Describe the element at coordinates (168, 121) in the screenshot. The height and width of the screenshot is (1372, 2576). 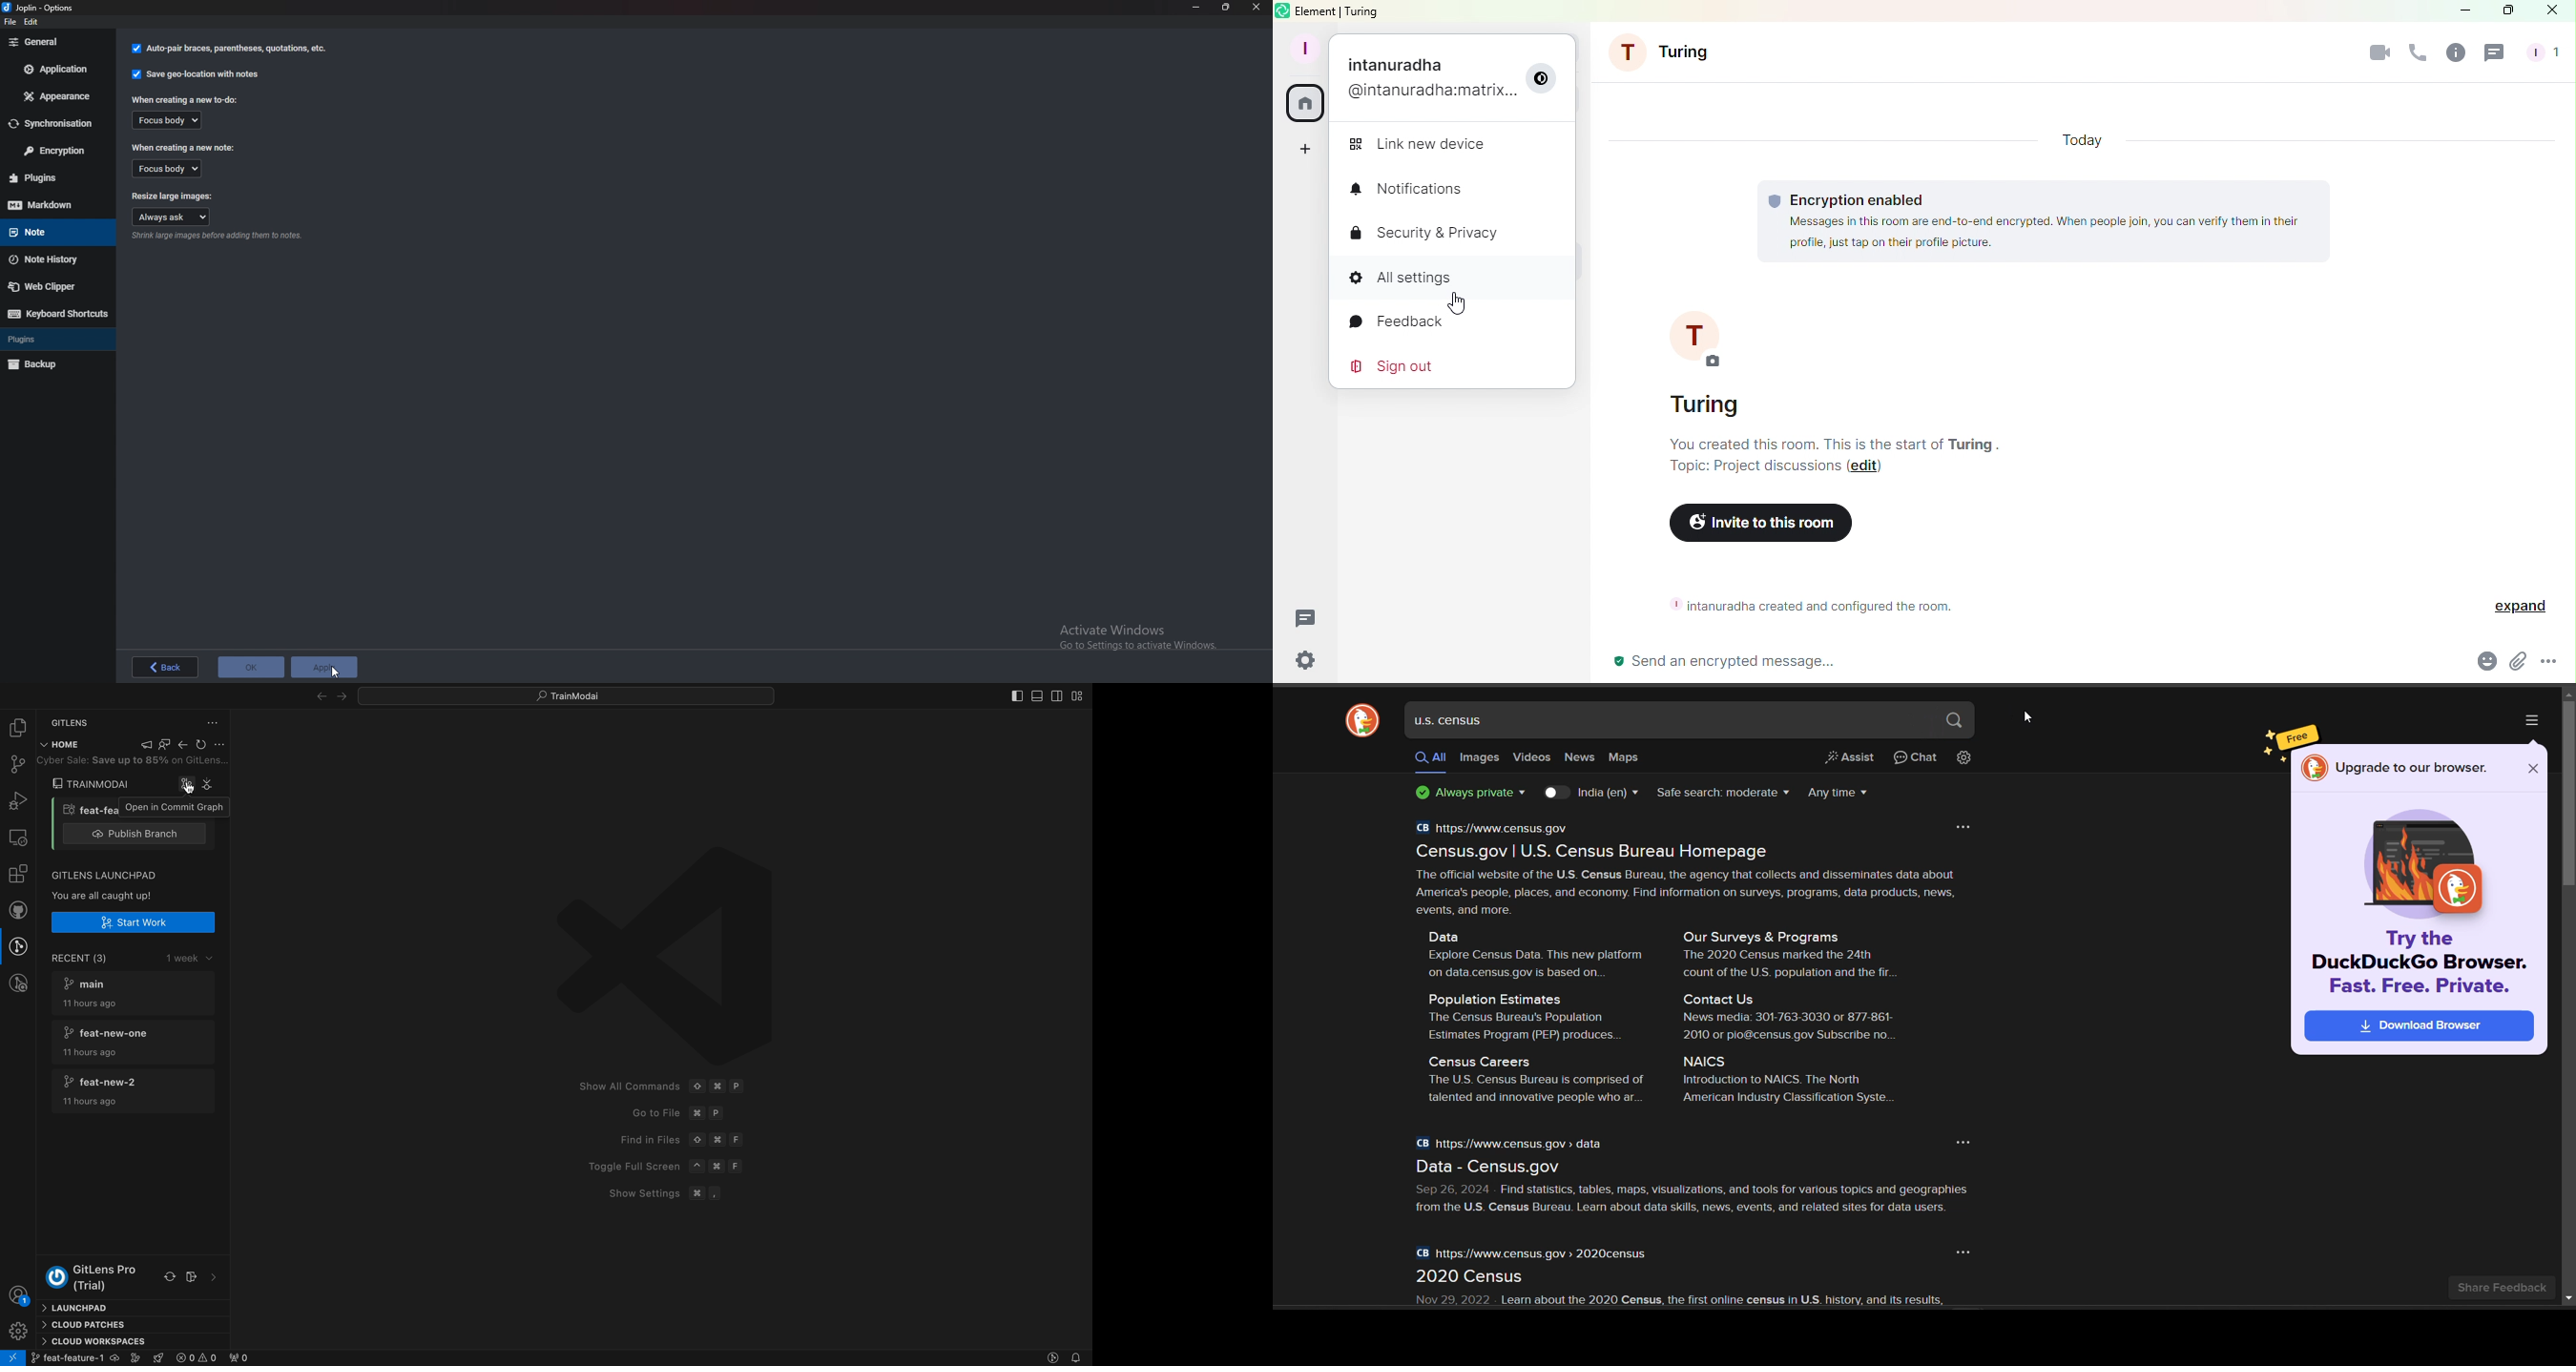
I see `Focus body` at that location.